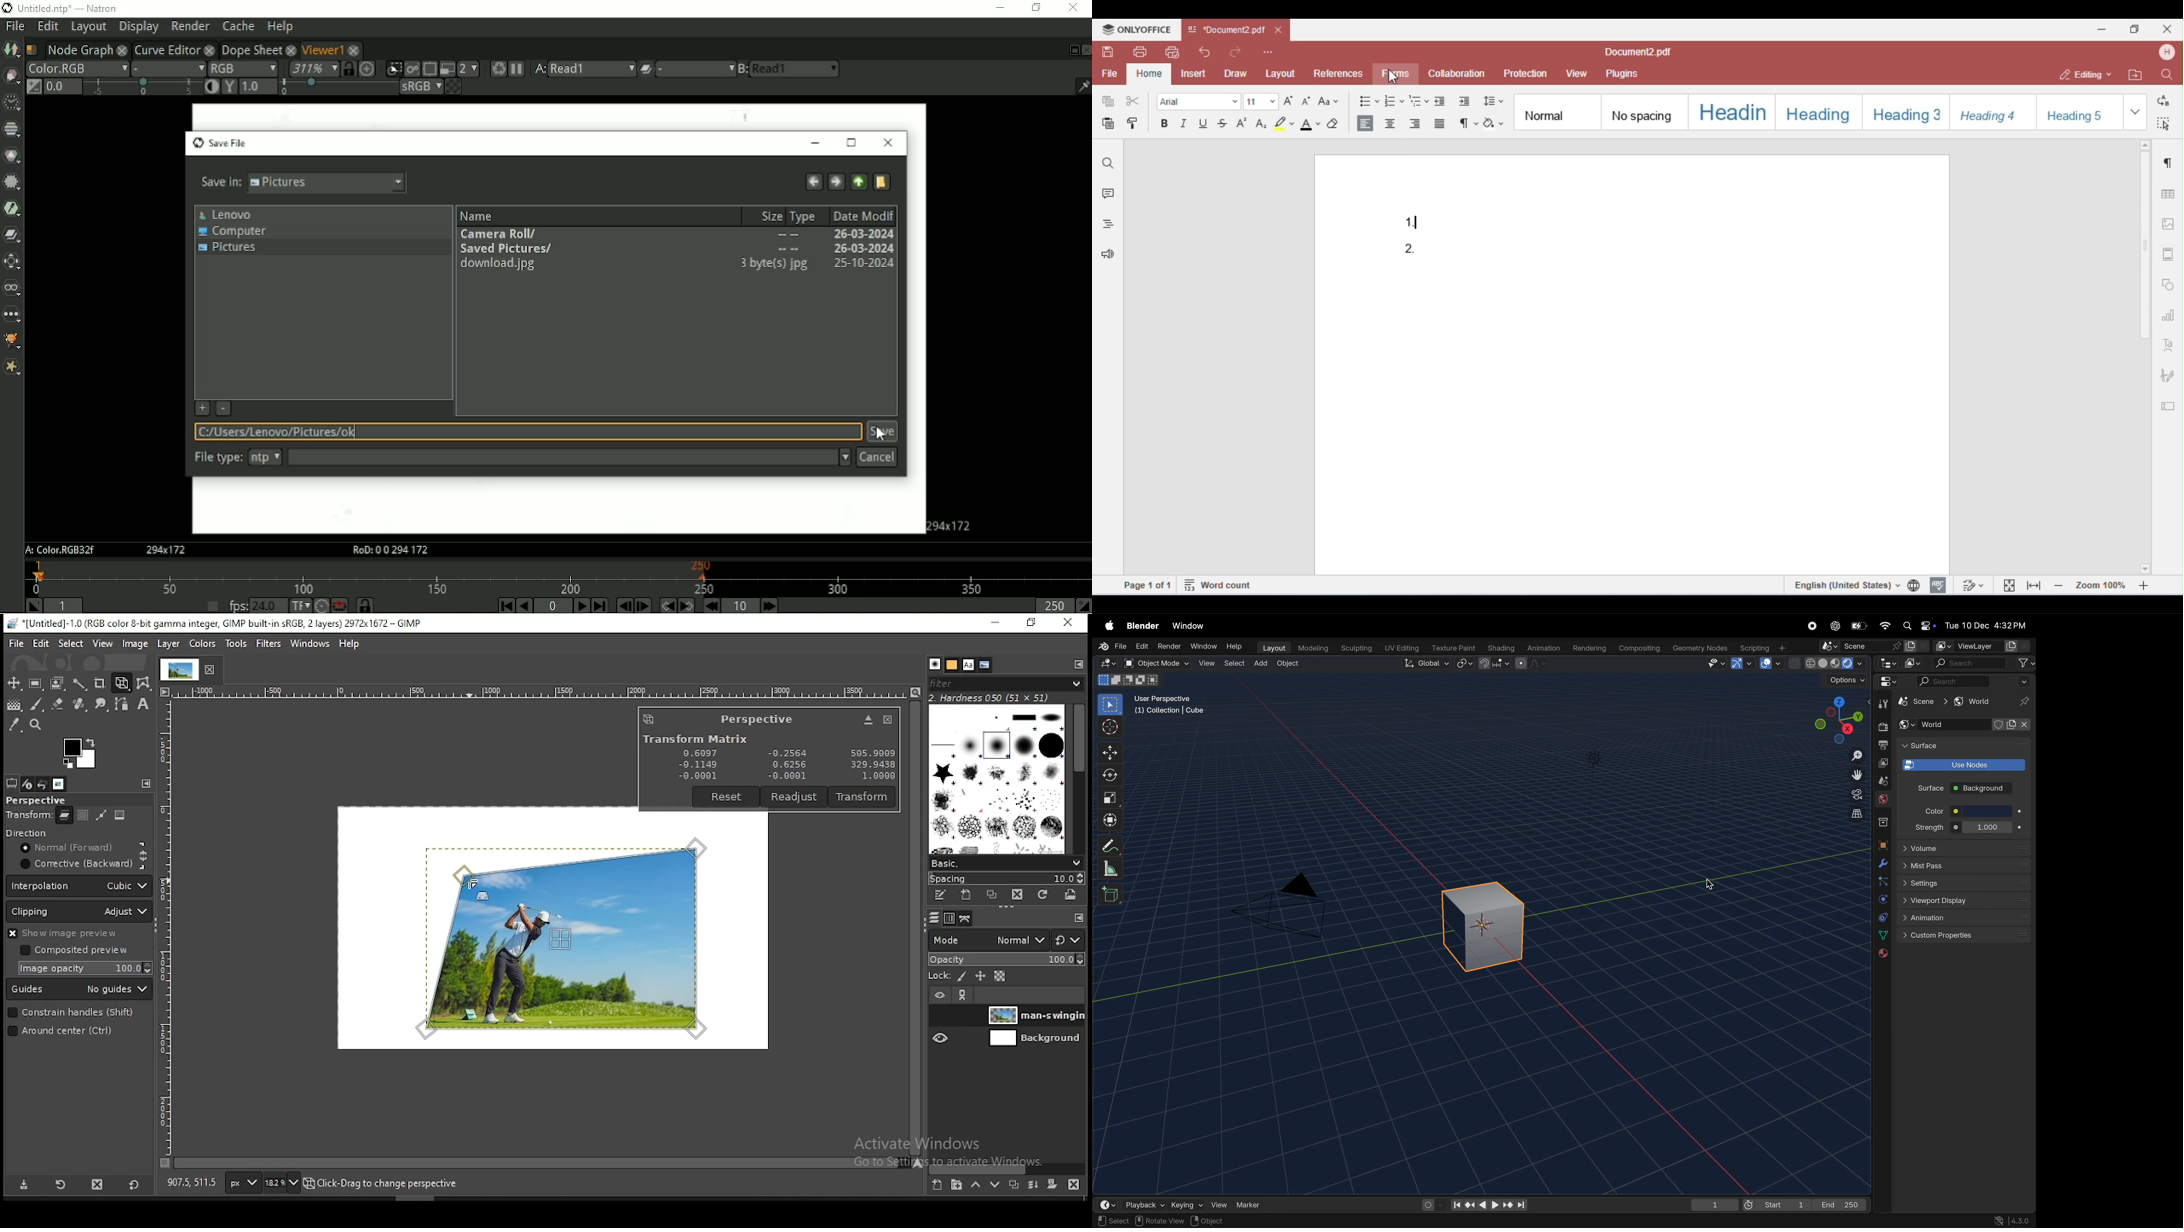 The height and width of the screenshot is (1232, 2184). Describe the element at coordinates (694, 739) in the screenshot. I see `Transform Matrix` at that location.